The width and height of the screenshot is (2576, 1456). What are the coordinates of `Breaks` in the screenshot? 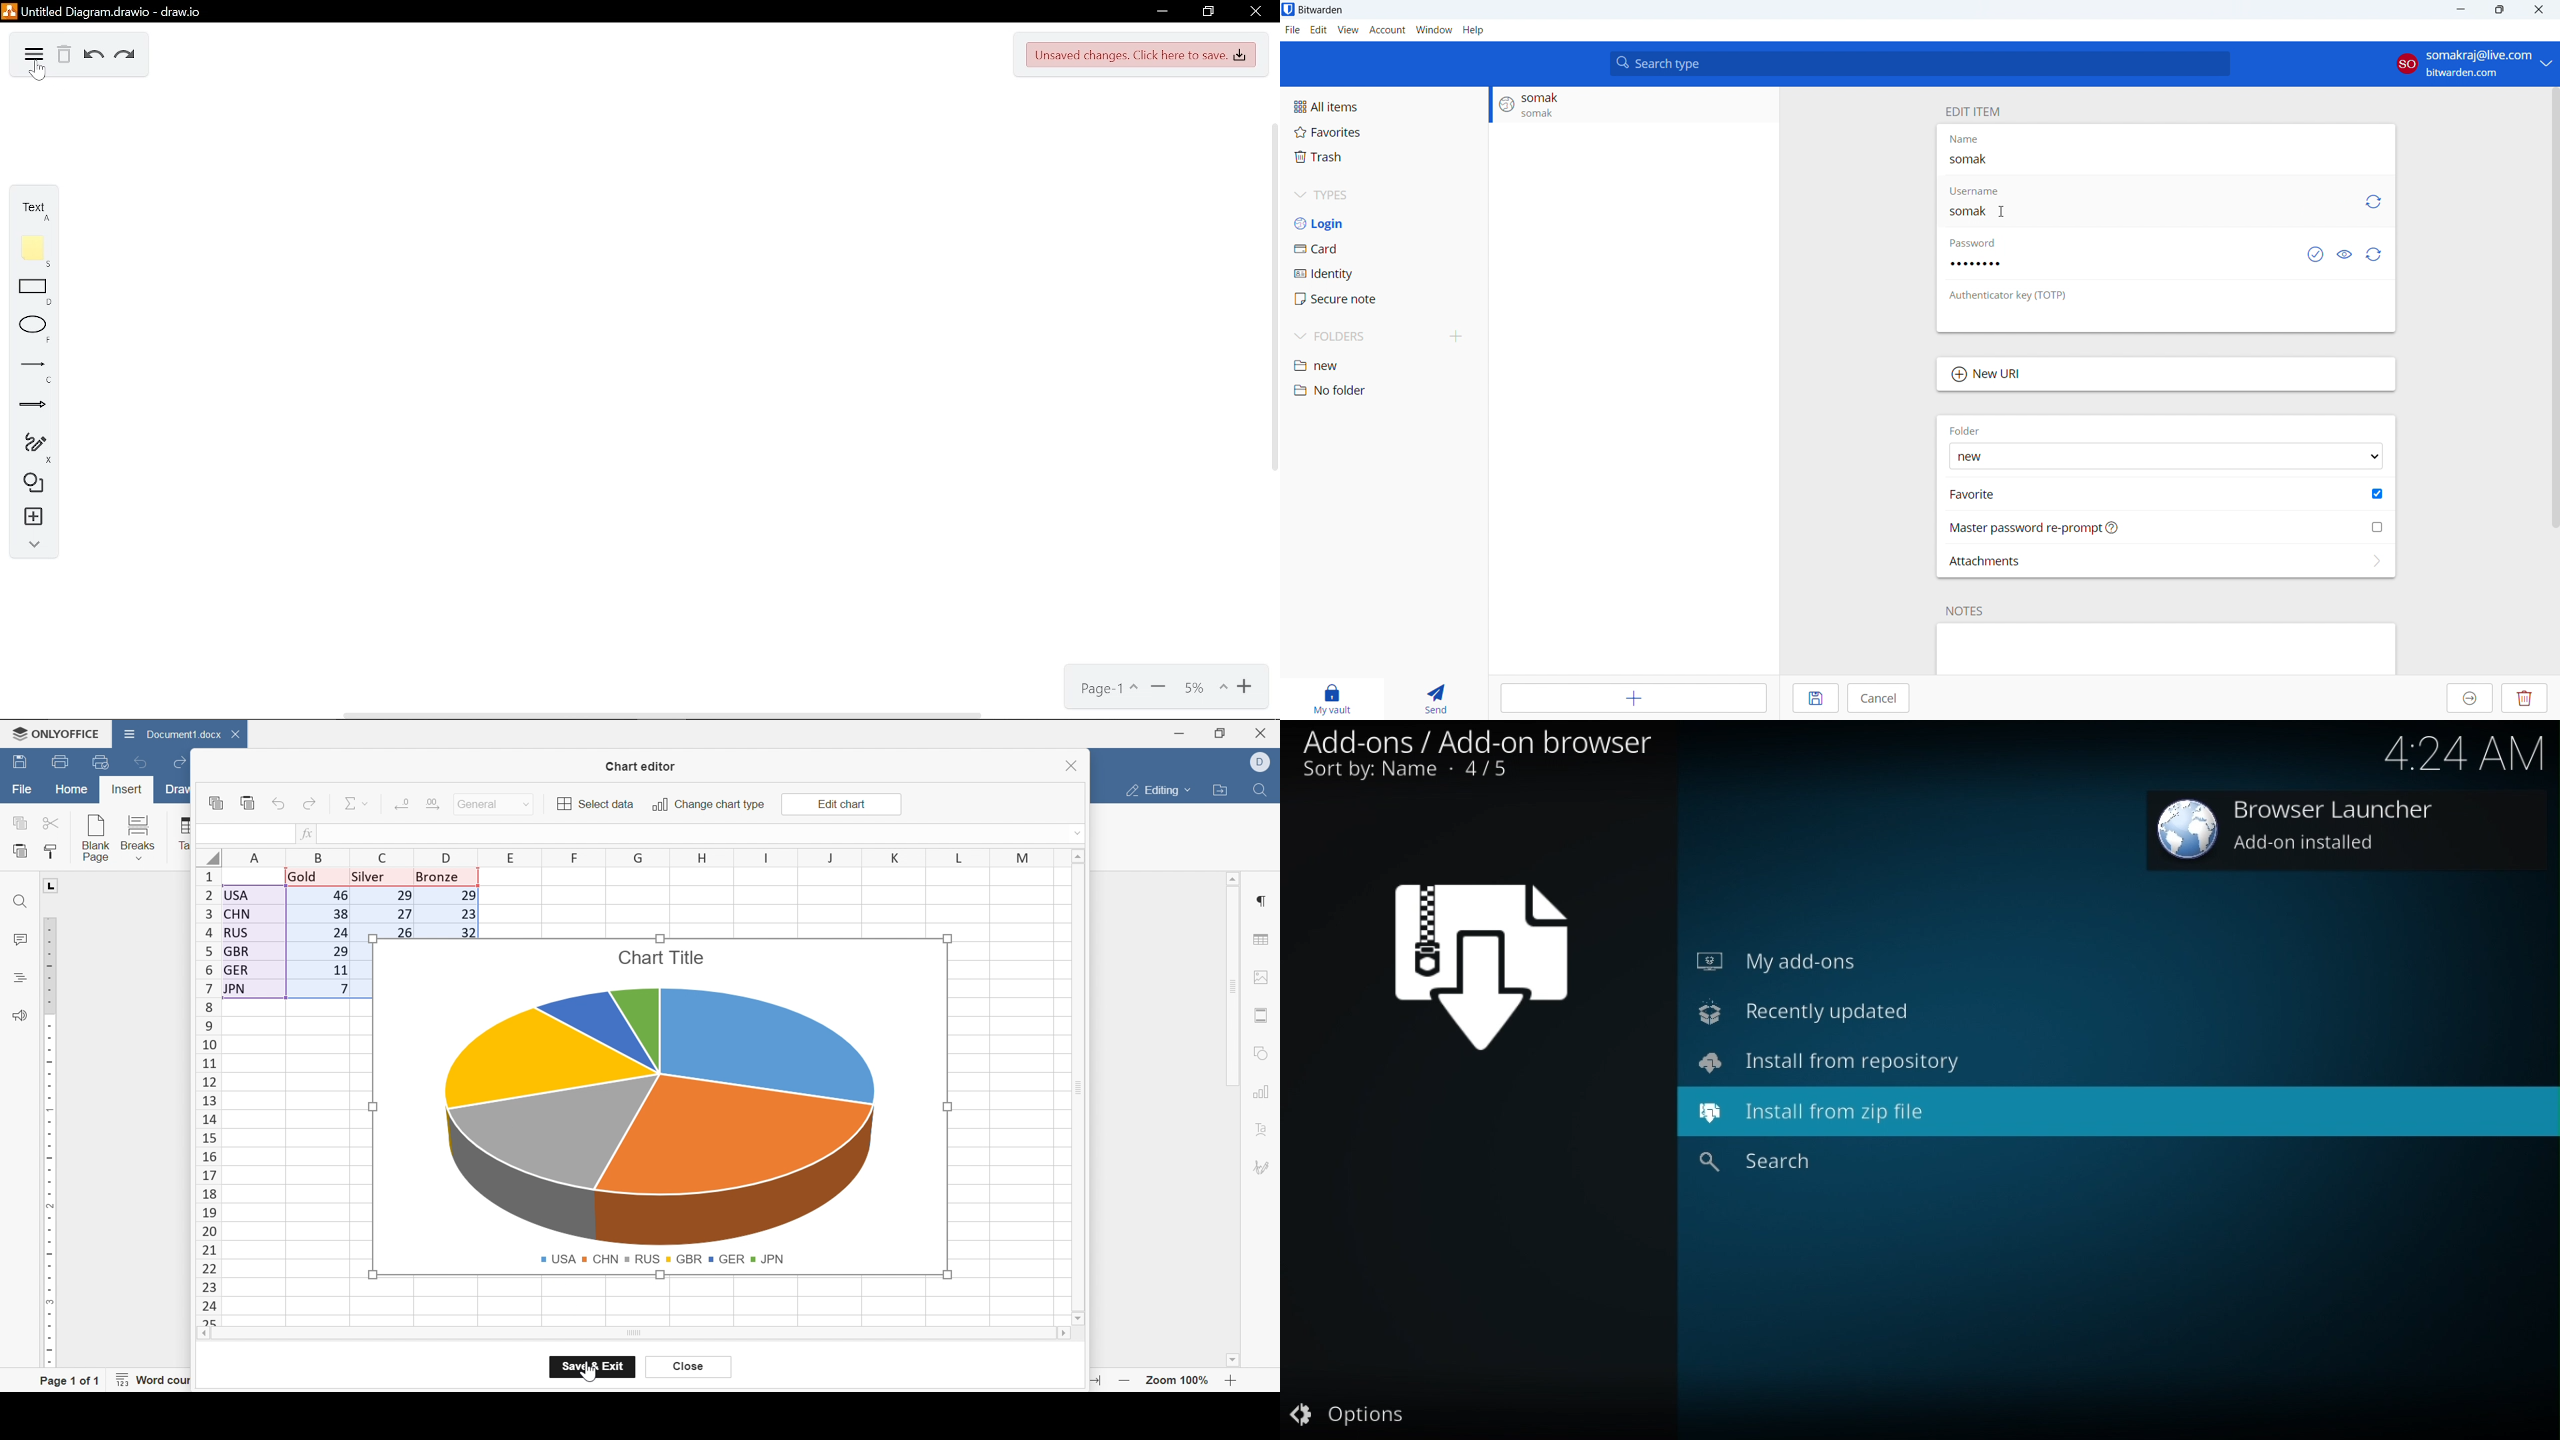 It's located at (139, 837).